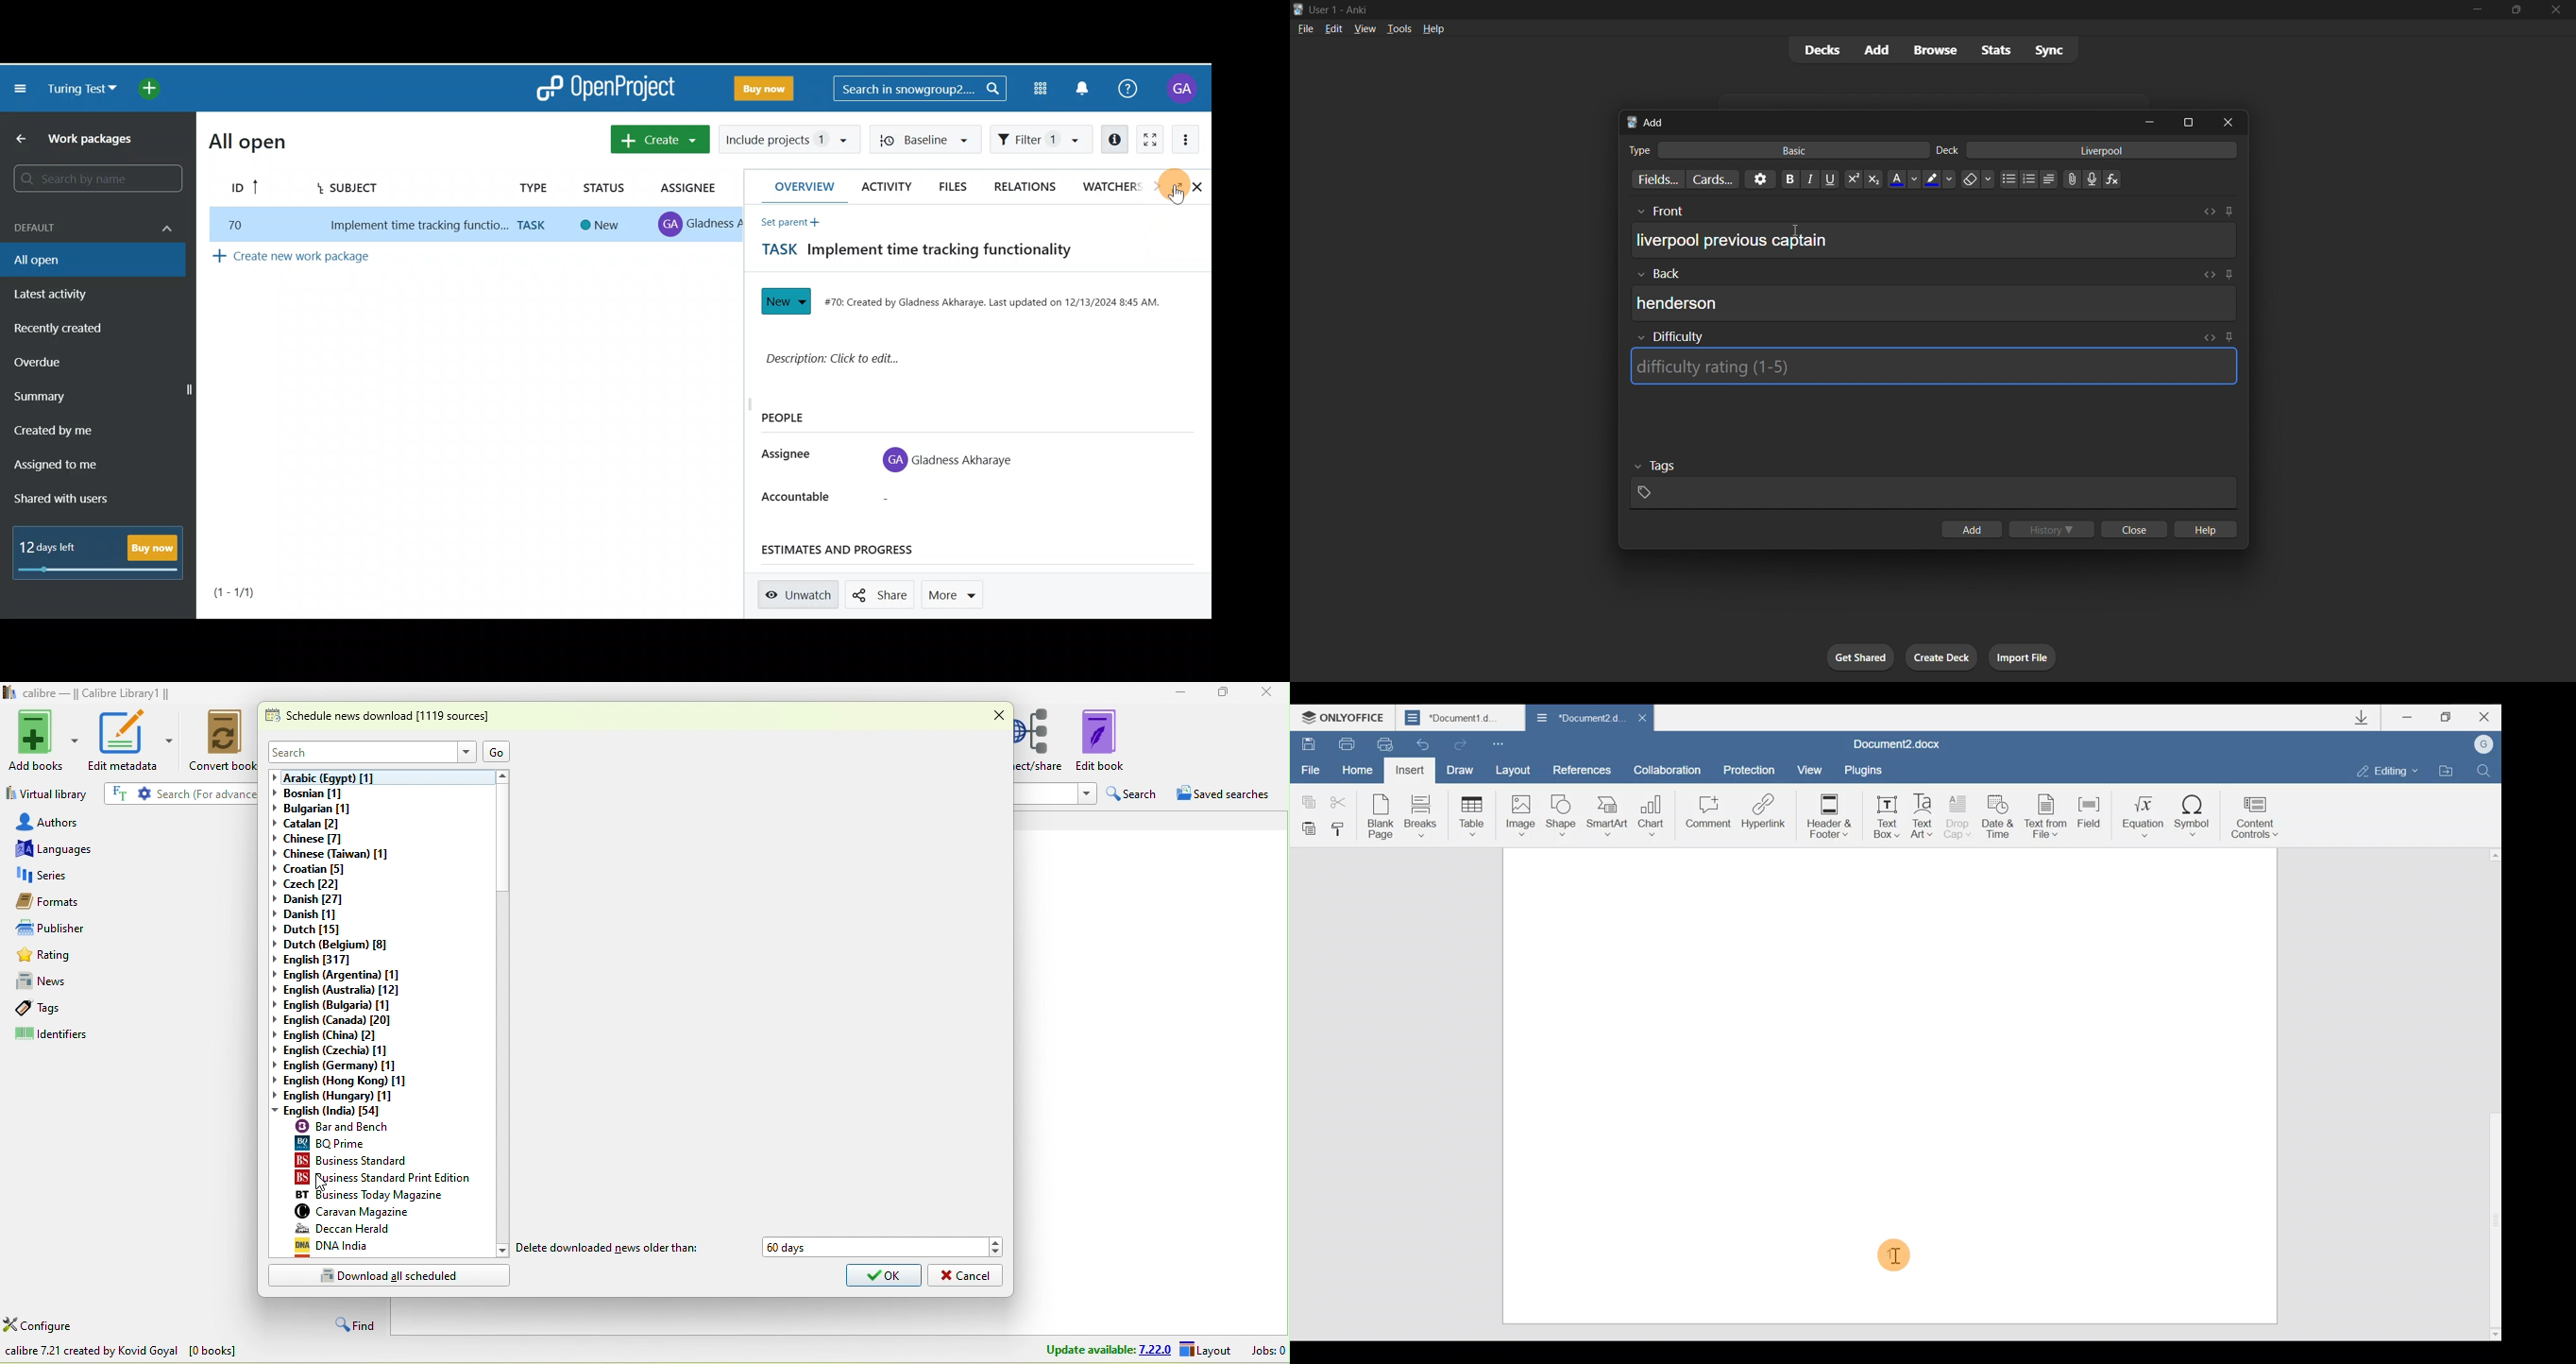 The width and height of the screenshot is (2576, 1372). I want to click on link, so click(2071, 181).